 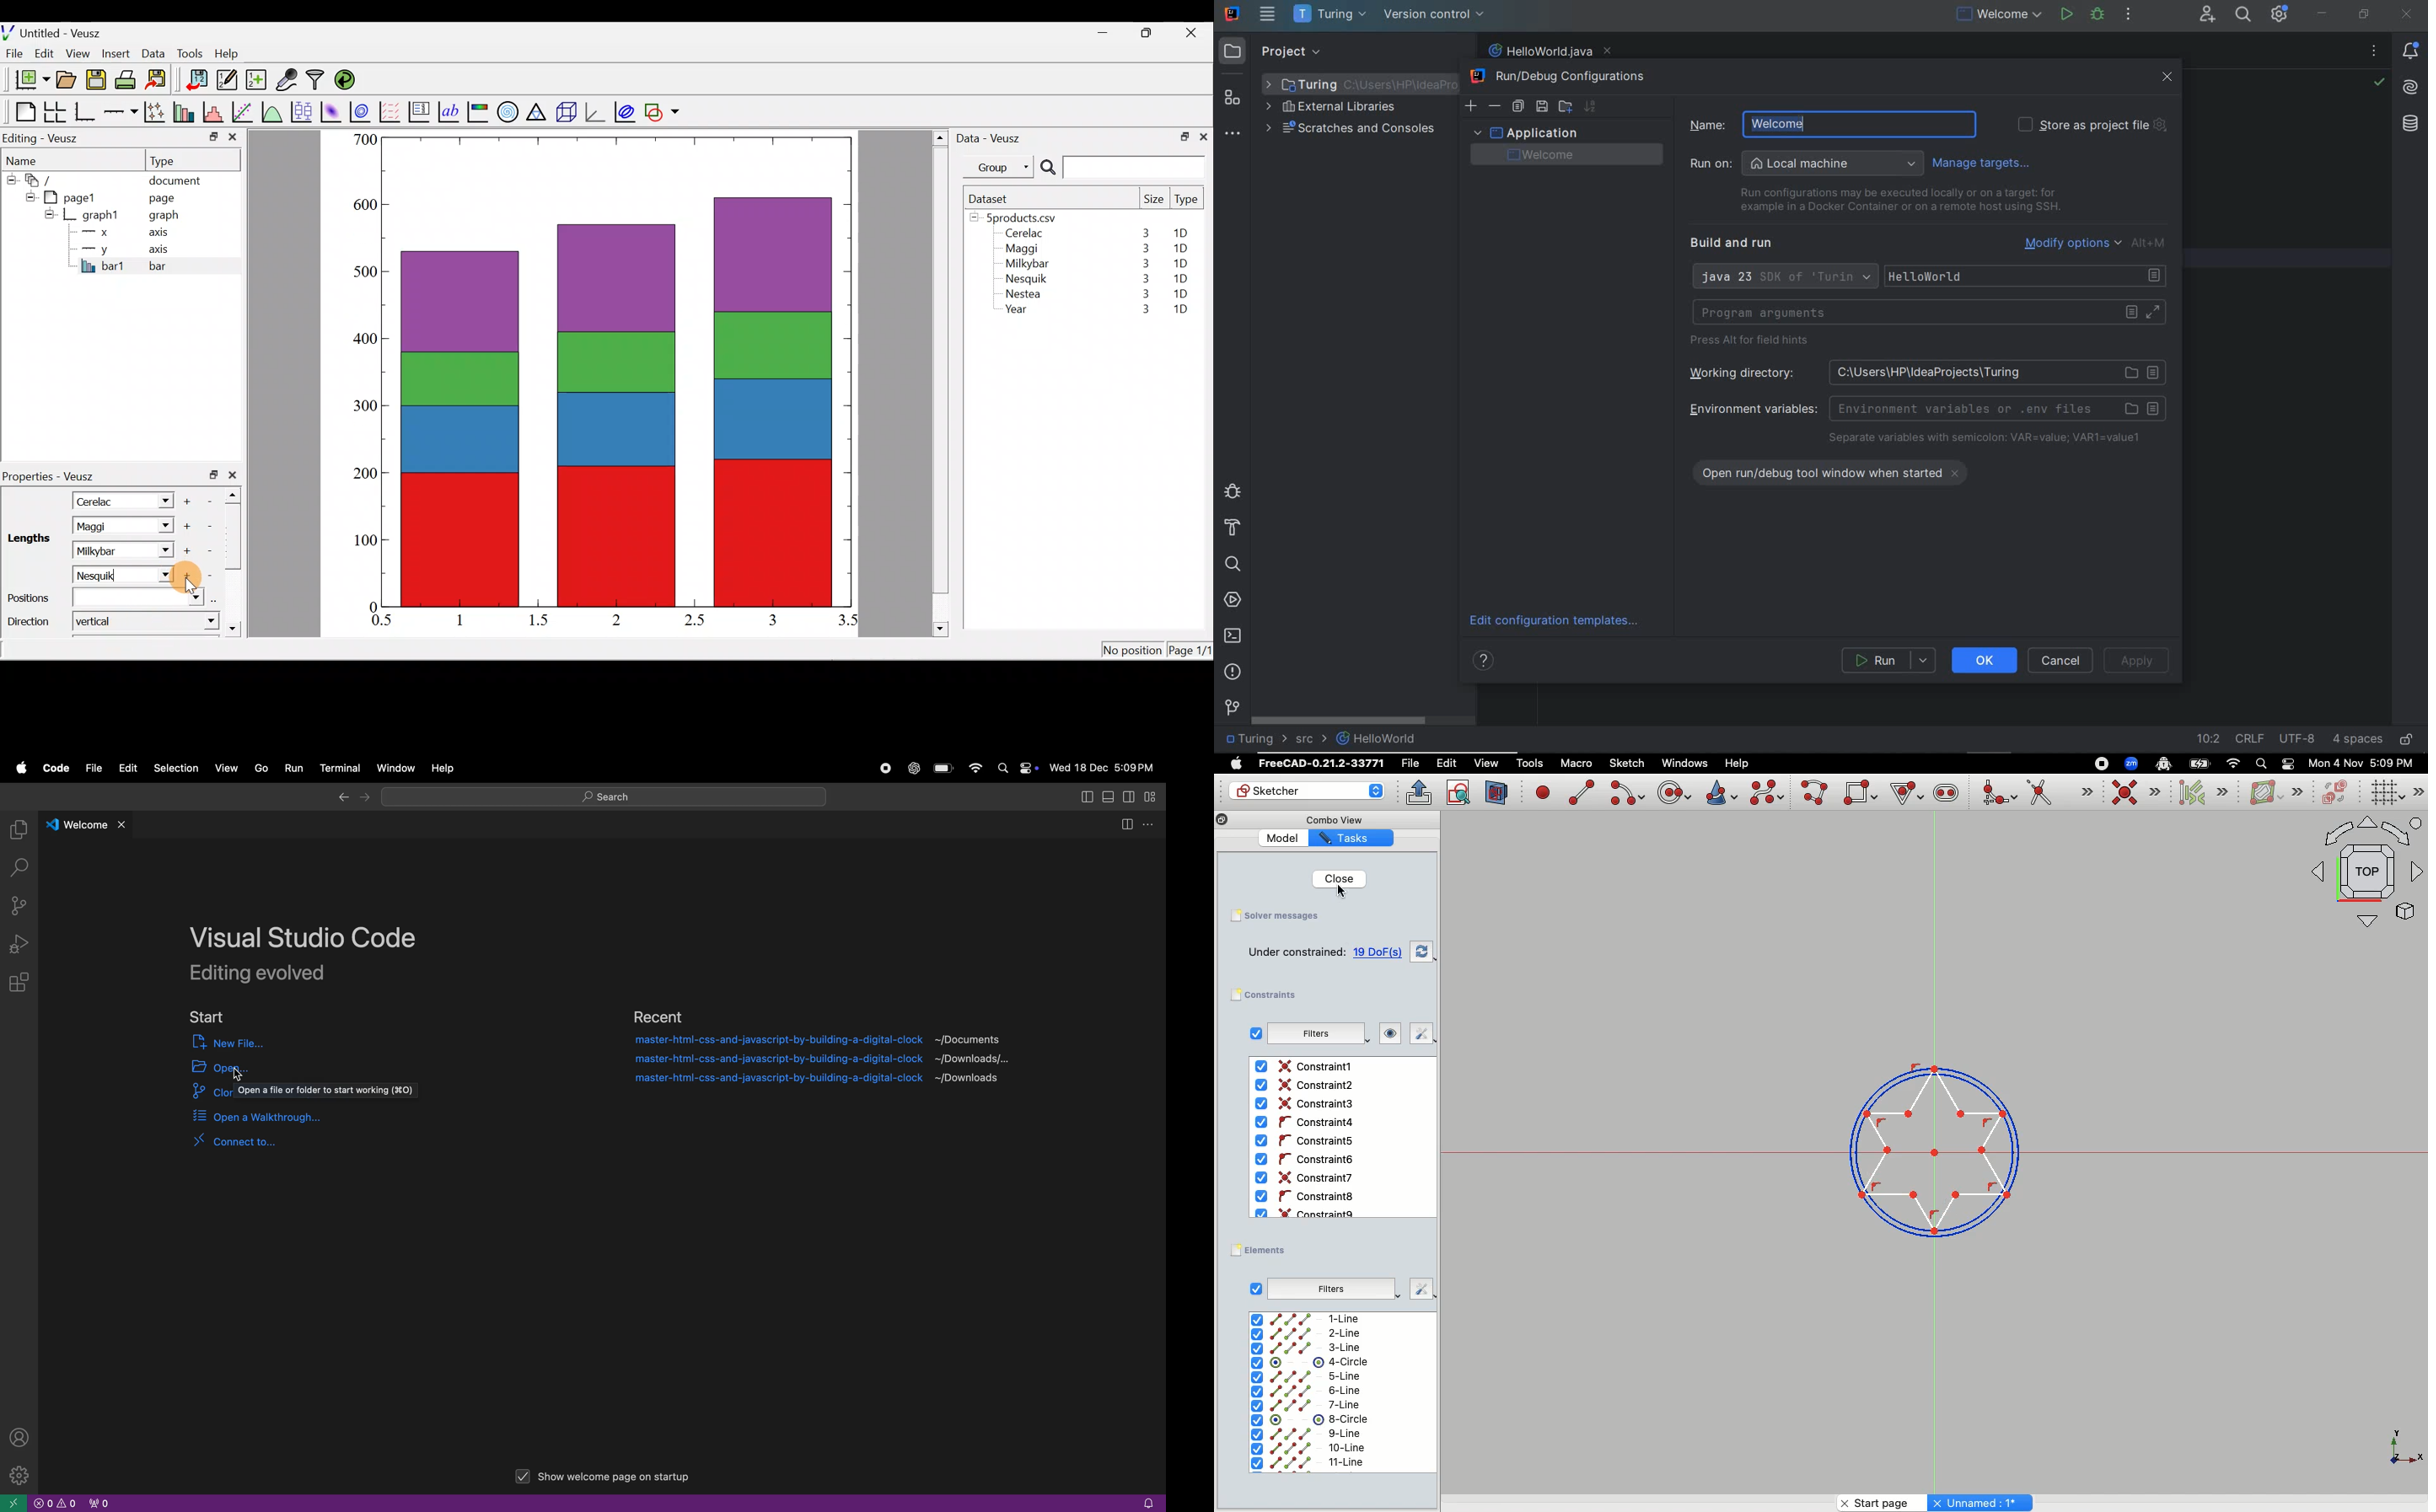 What do you see at coordinates (1307, 1405) in the screenshot?
I see `7-line` at bounding box center [1307, 1405].